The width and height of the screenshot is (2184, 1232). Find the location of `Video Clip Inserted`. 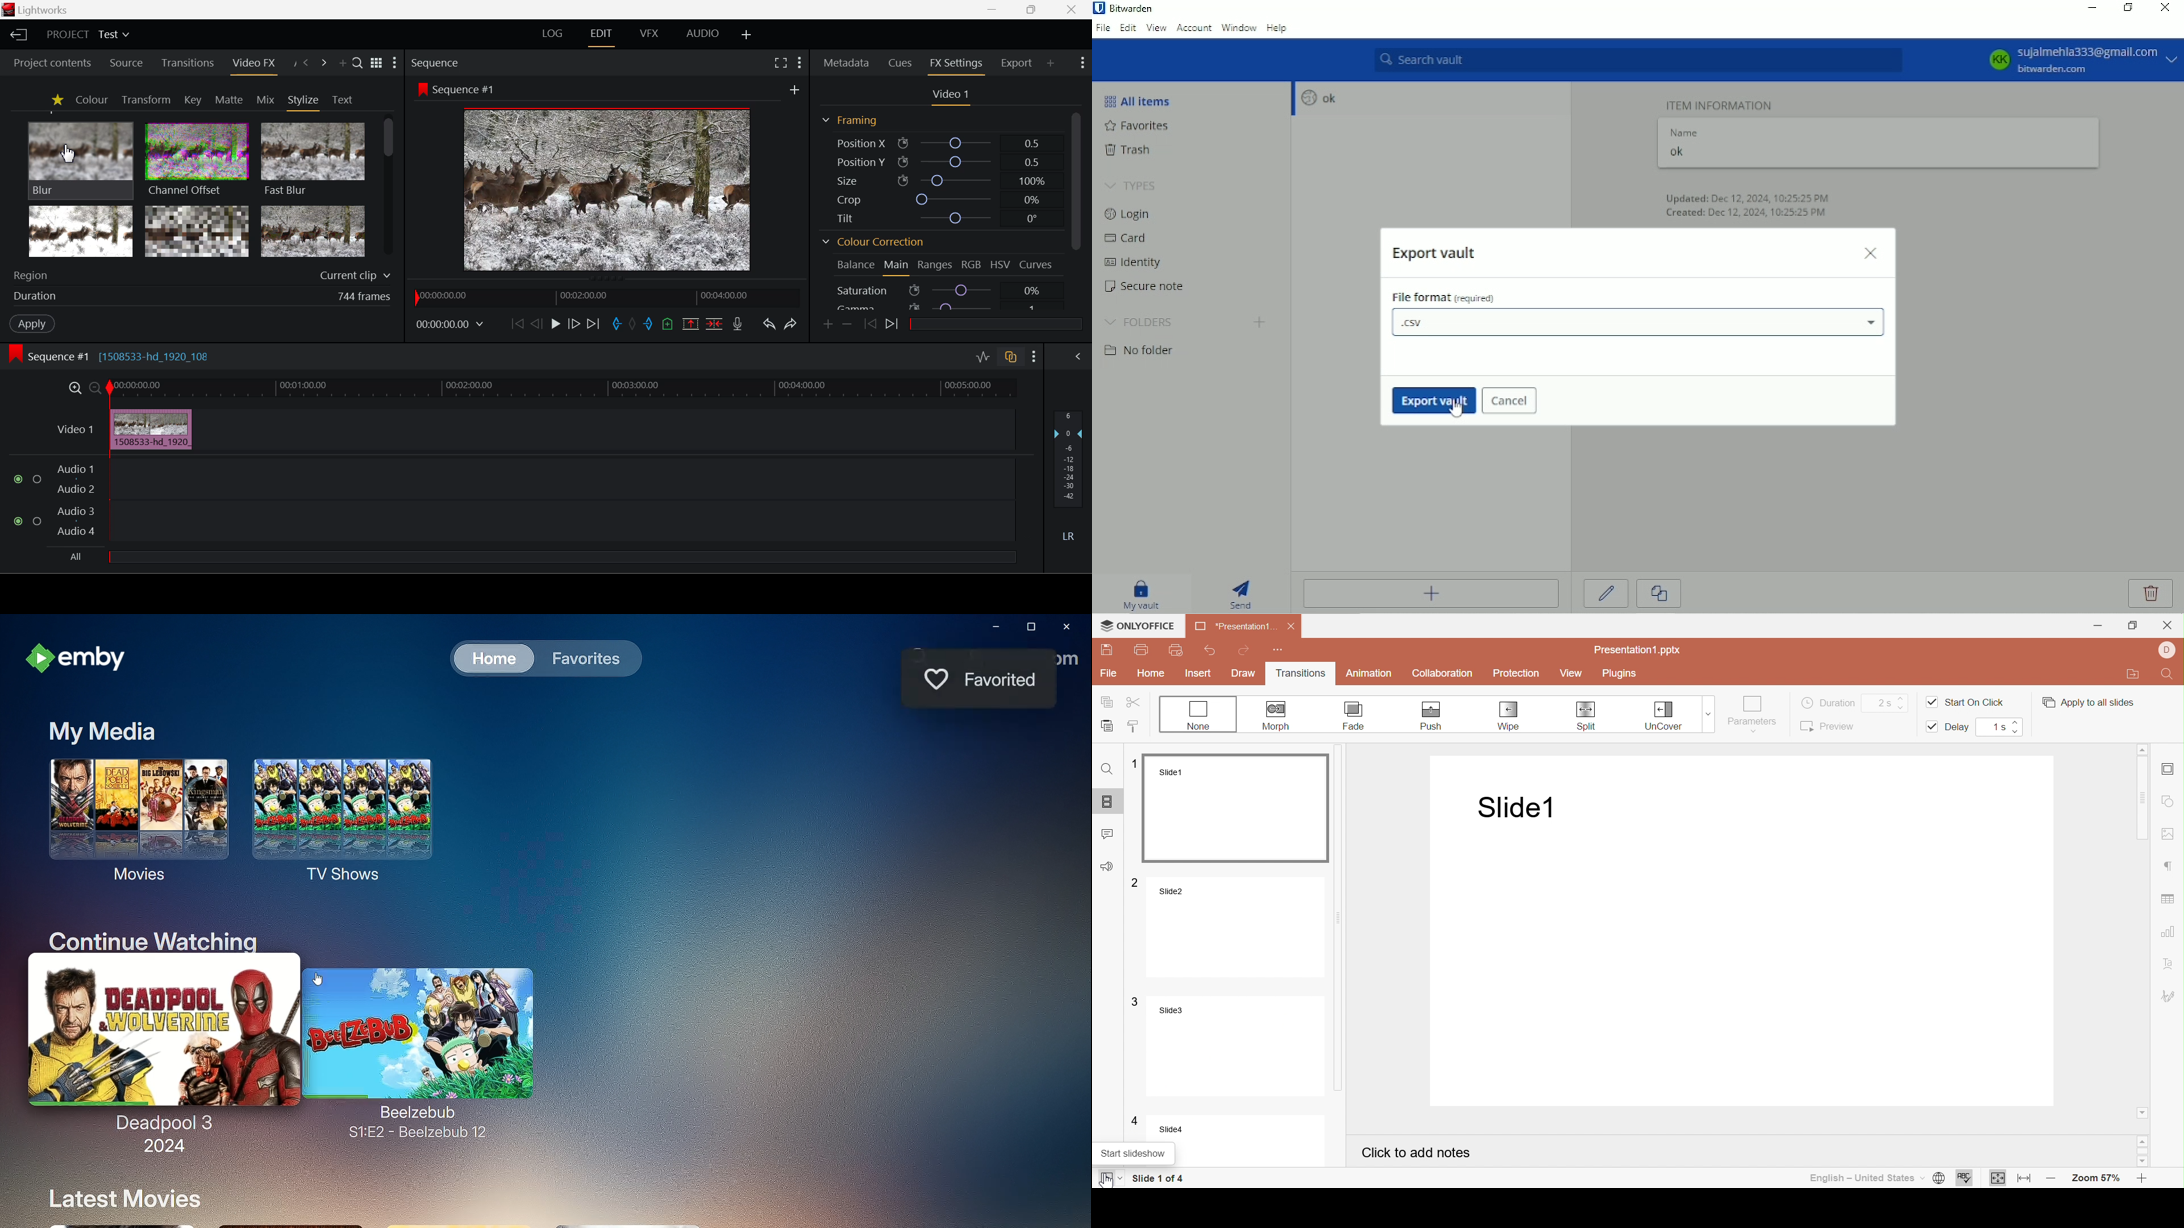

Video Clip Inserted is located at coordinates (151, 429).